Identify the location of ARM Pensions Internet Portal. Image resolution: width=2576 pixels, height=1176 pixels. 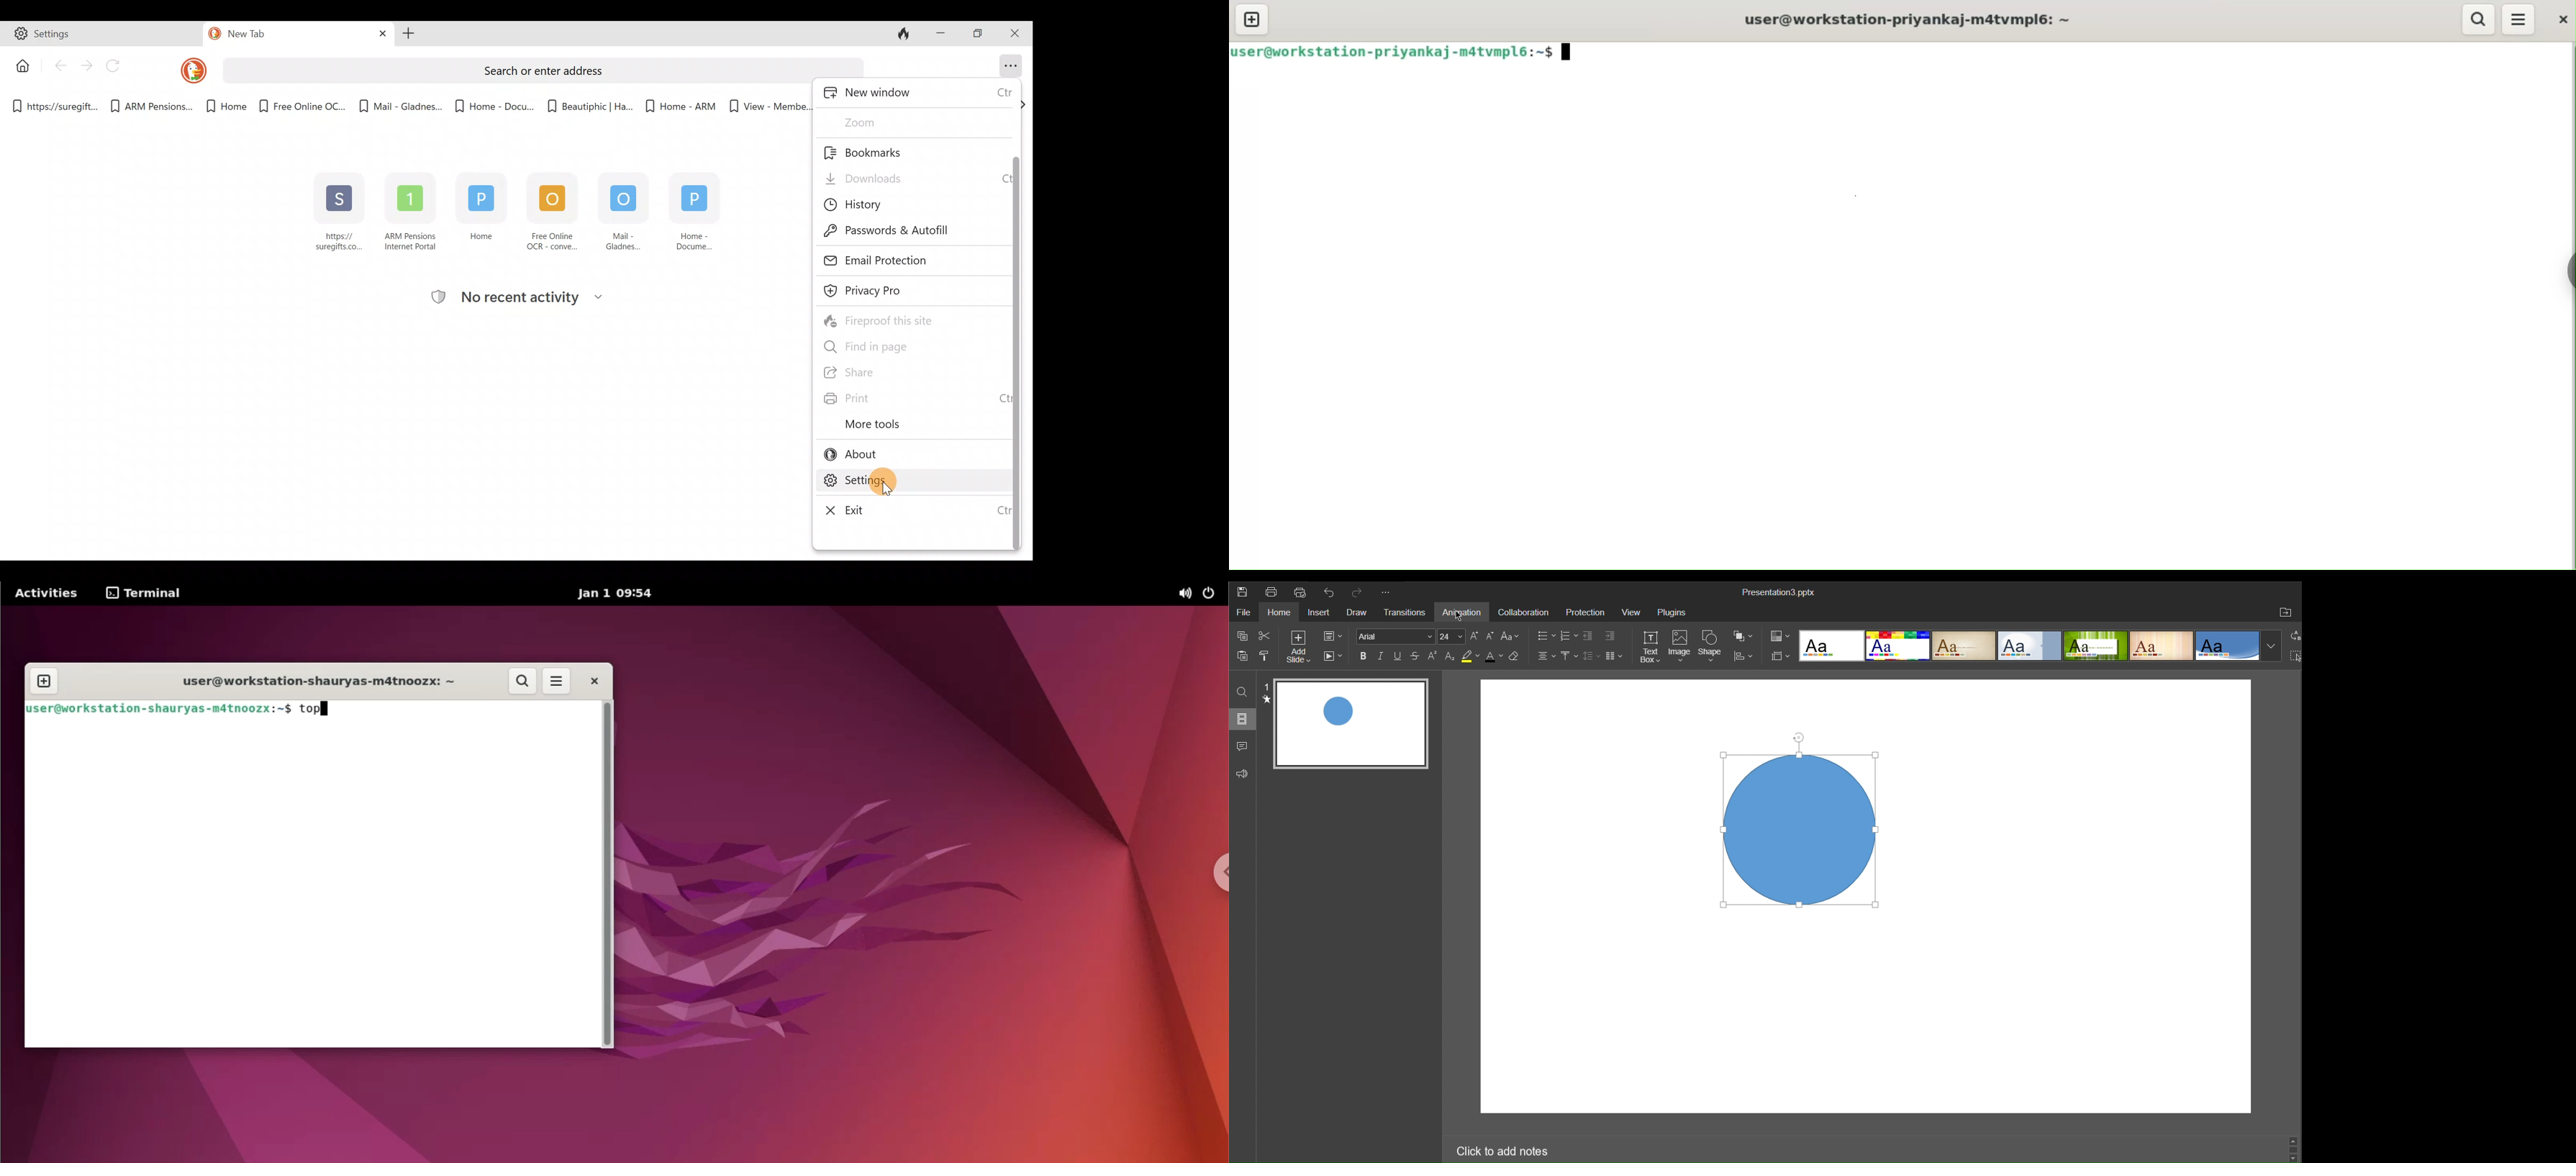
(413, 211).